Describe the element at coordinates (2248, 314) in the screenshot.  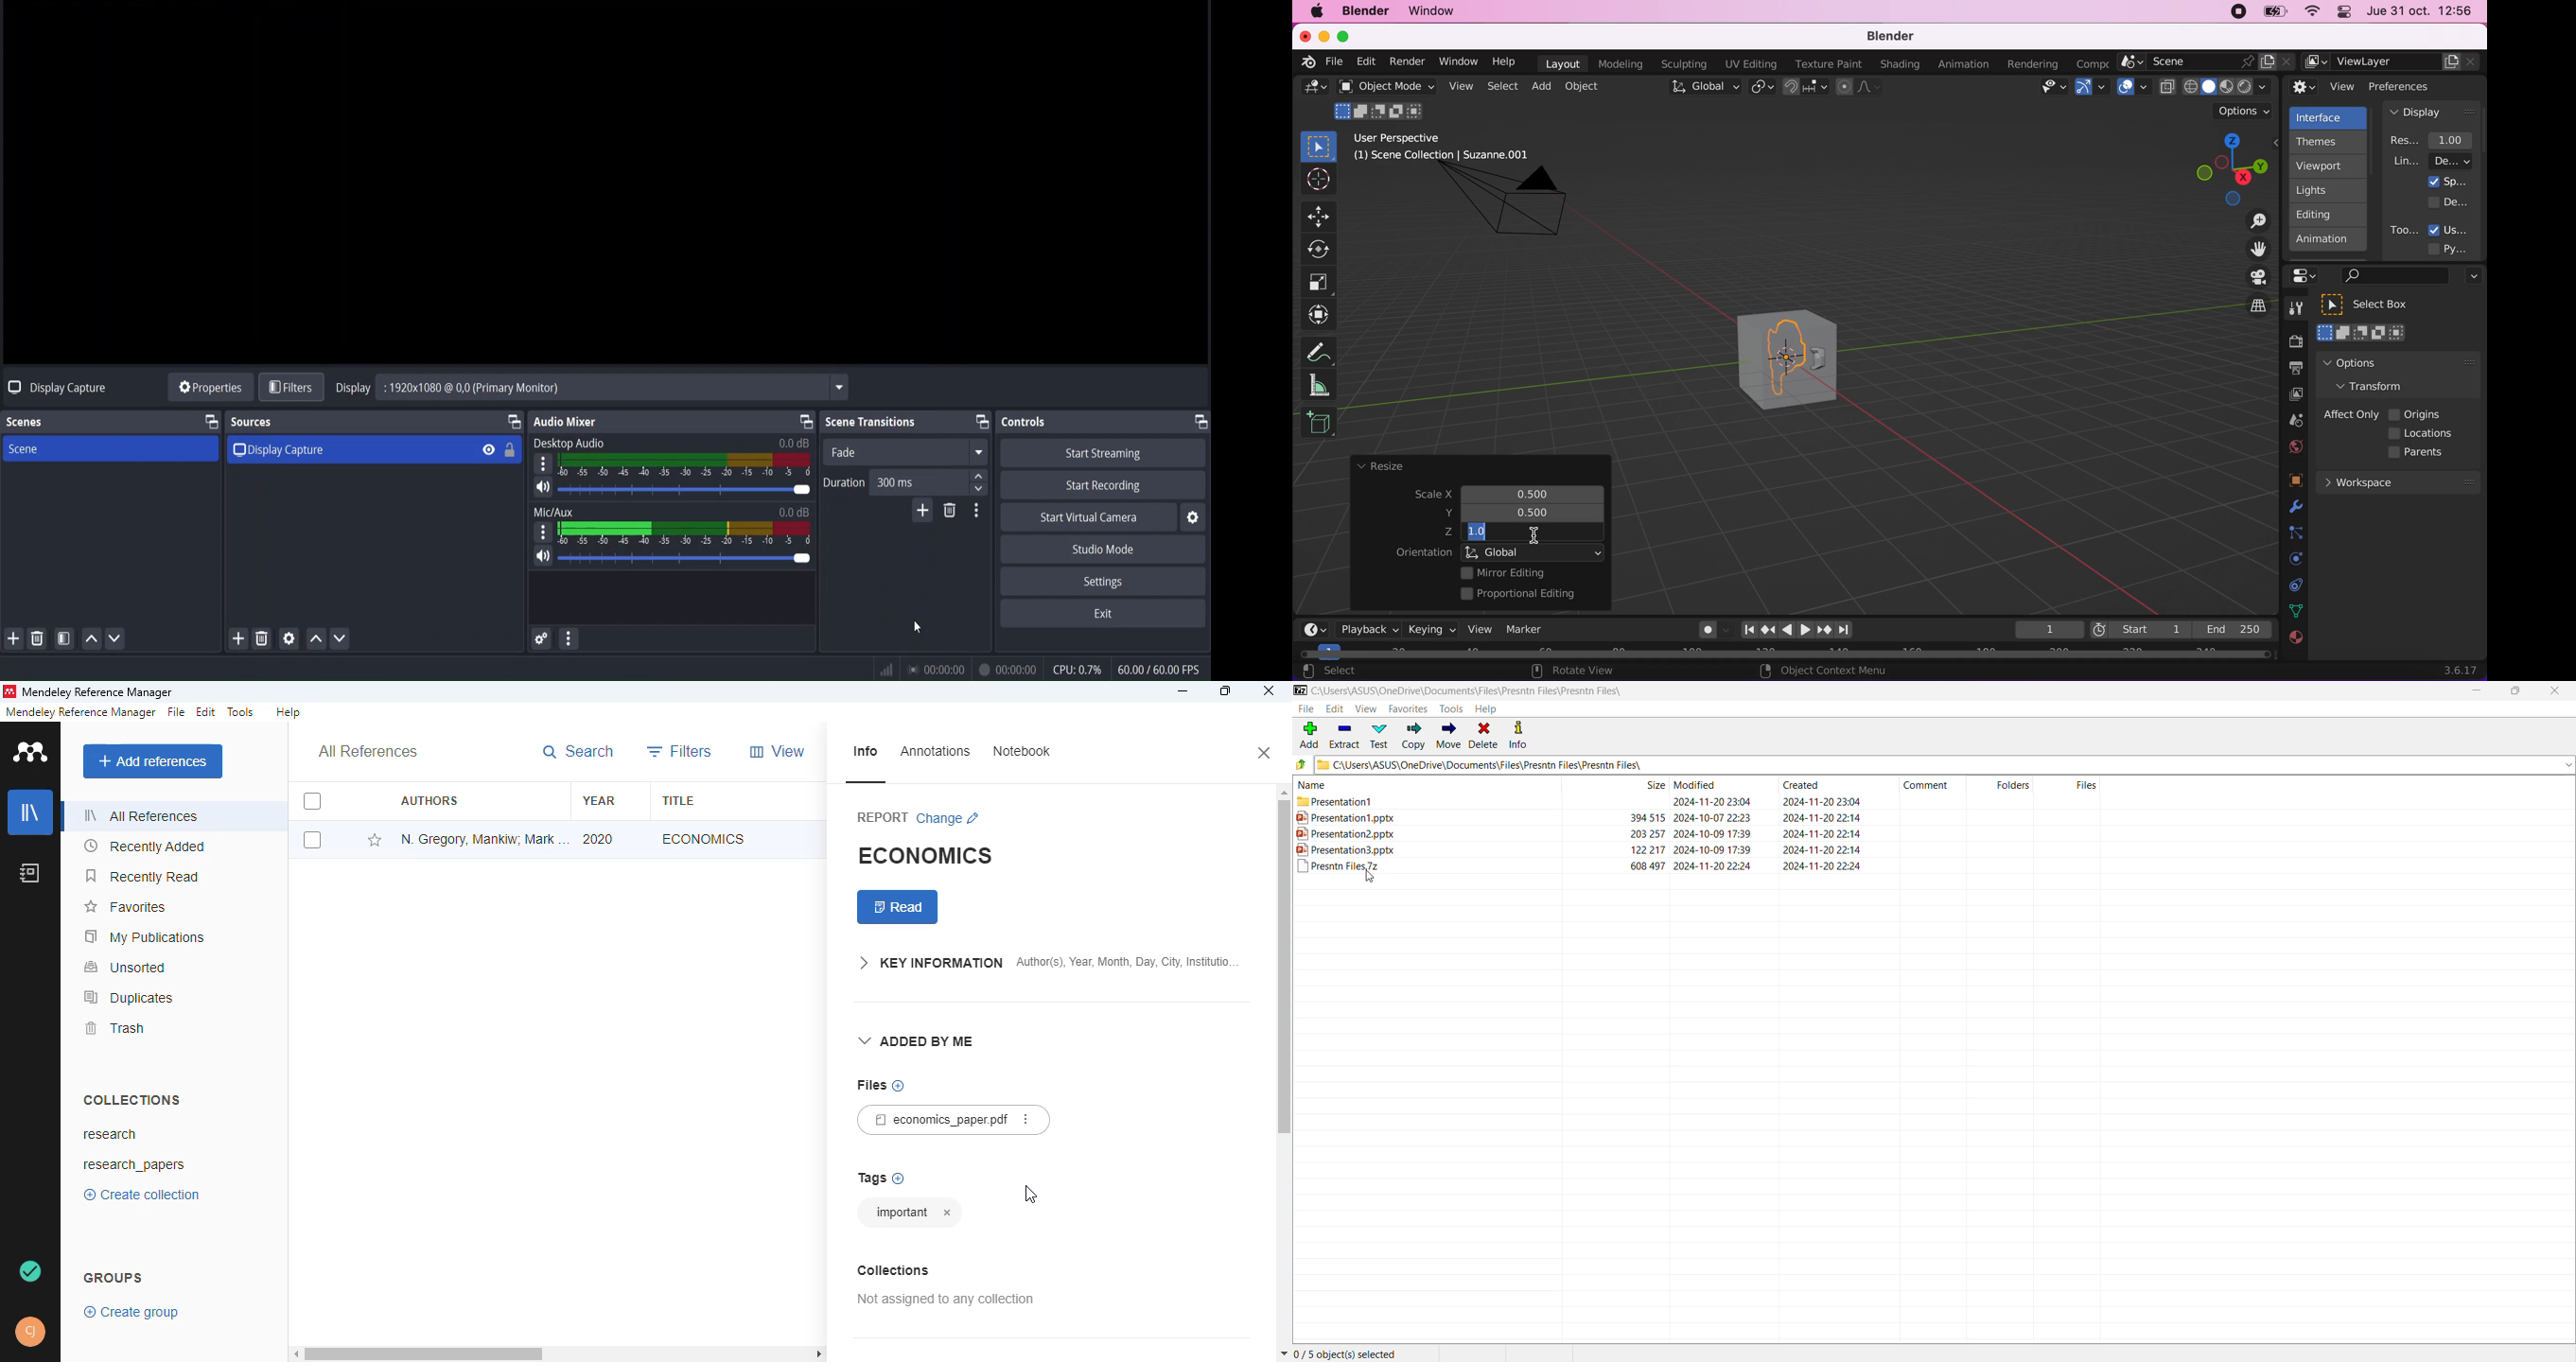
I see `switch the current view` at that location.